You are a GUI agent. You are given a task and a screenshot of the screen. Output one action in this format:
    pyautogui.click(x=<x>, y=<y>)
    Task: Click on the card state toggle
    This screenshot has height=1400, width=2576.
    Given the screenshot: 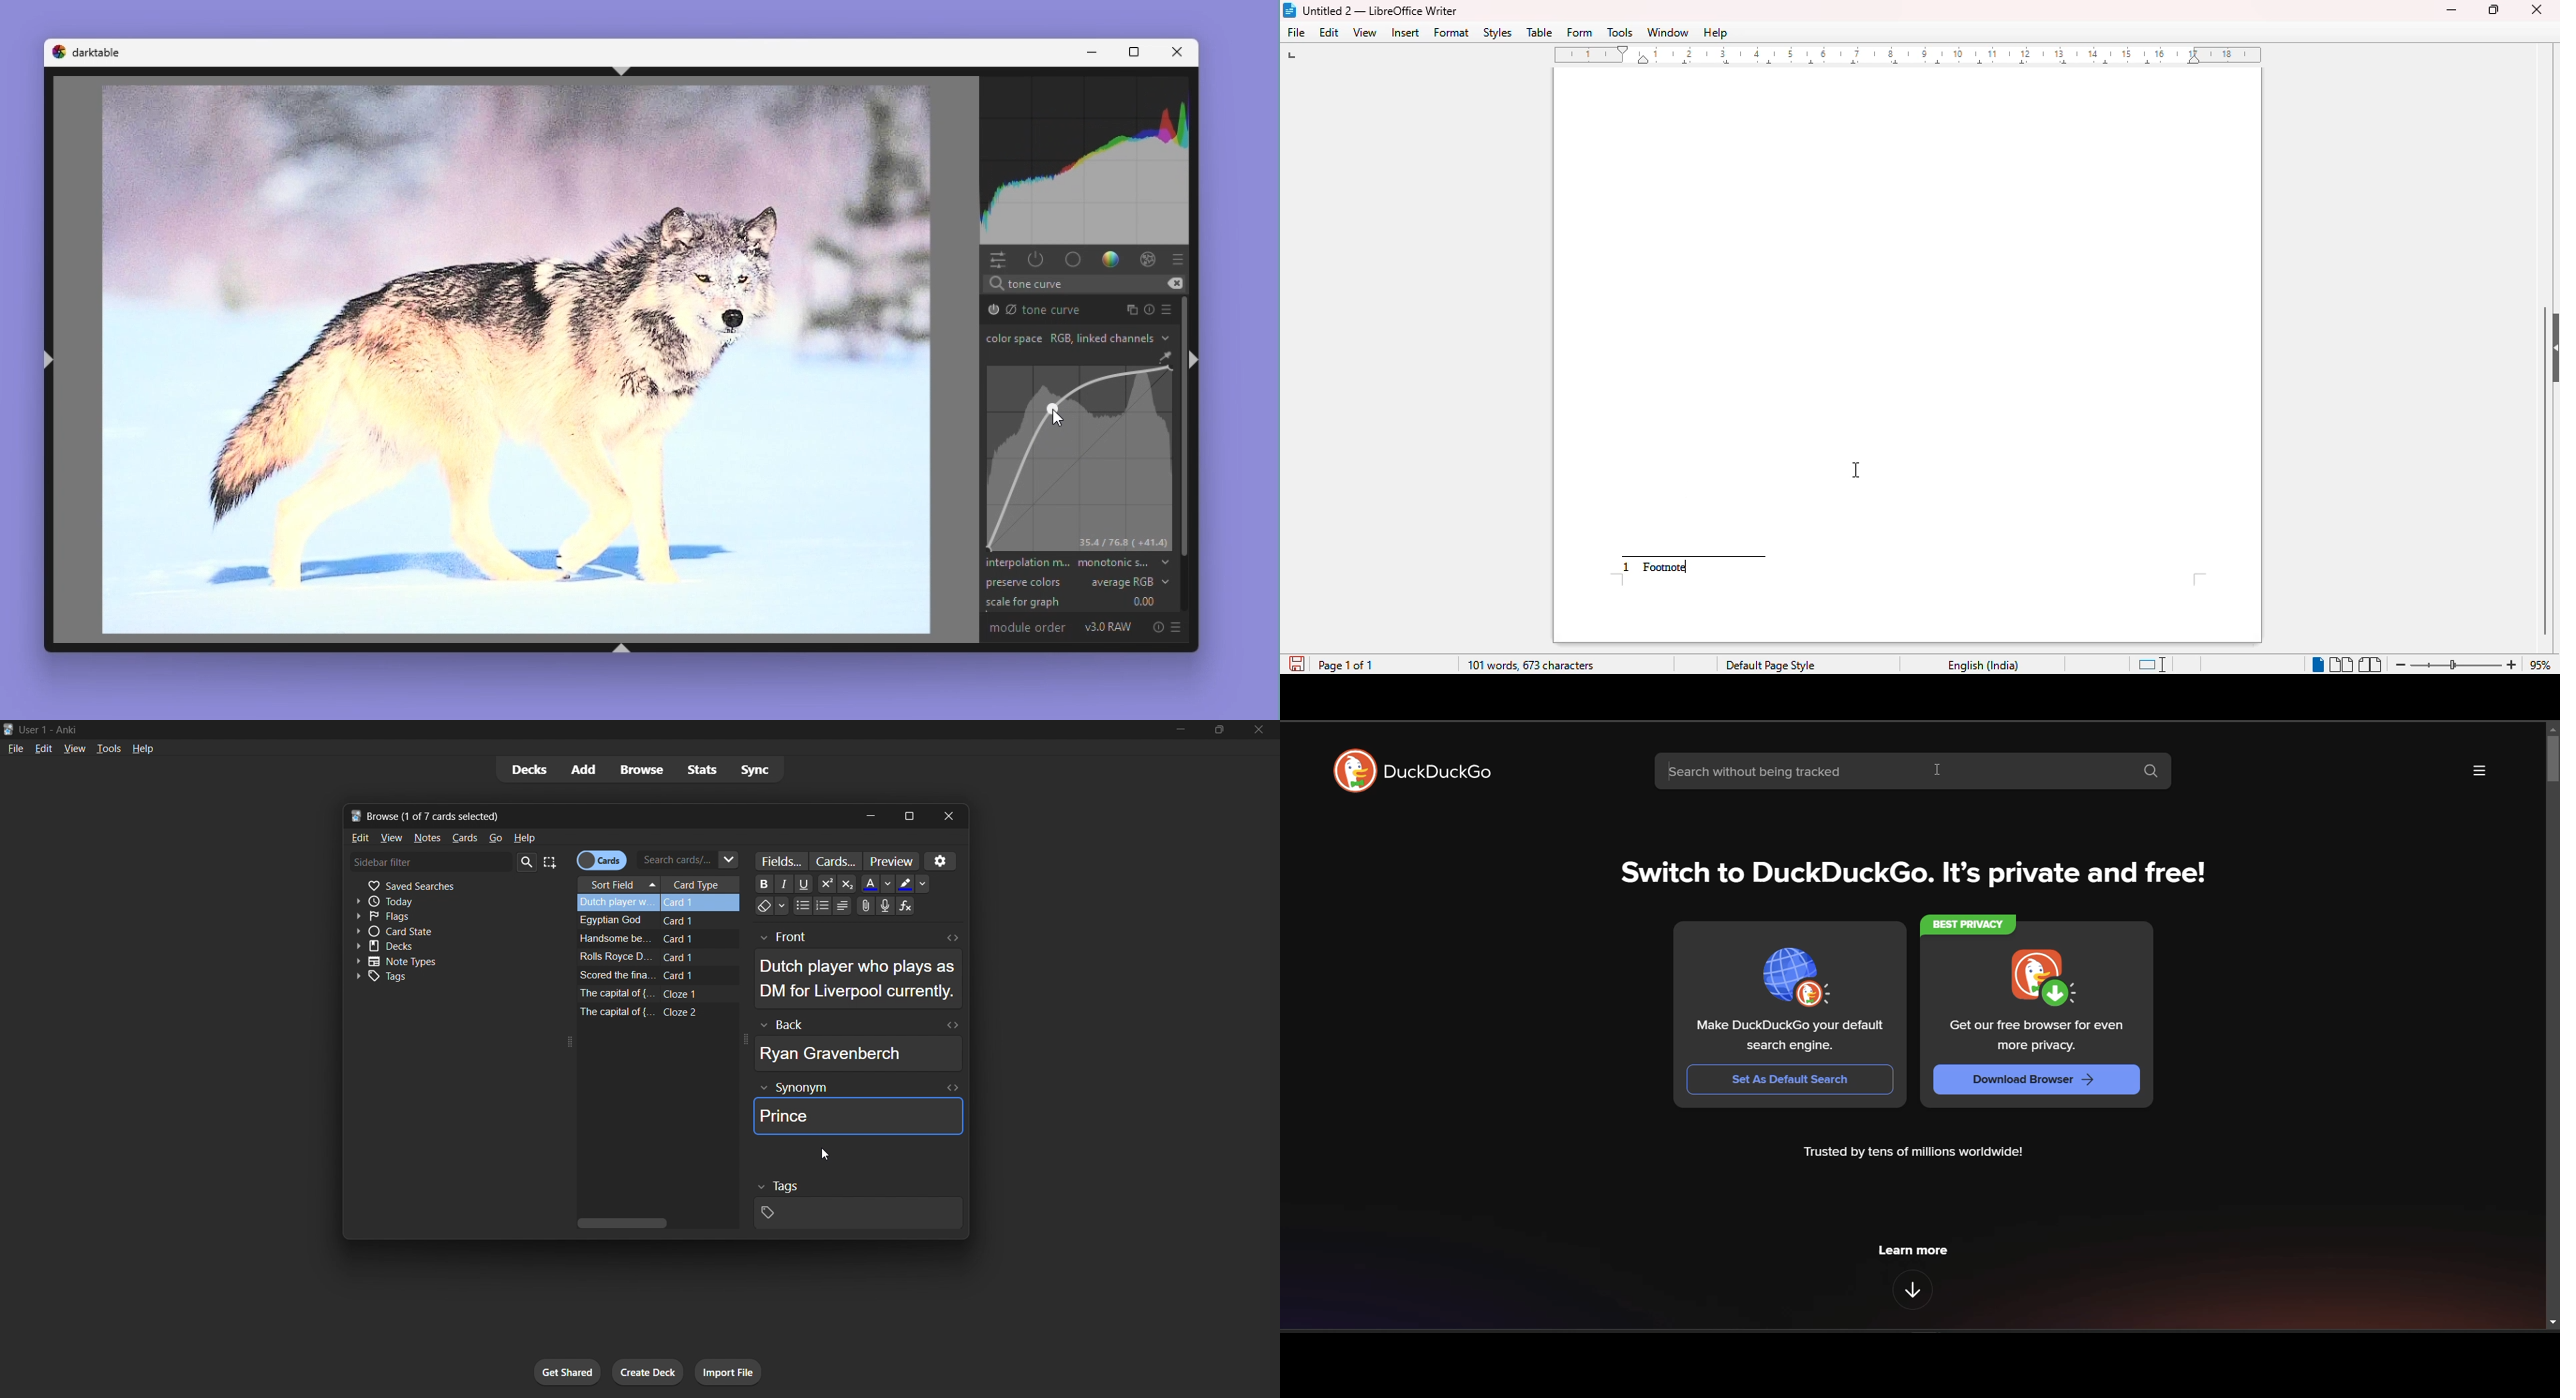 What is the action you would take?
    pyautogui.click(x=432, y=931)
    